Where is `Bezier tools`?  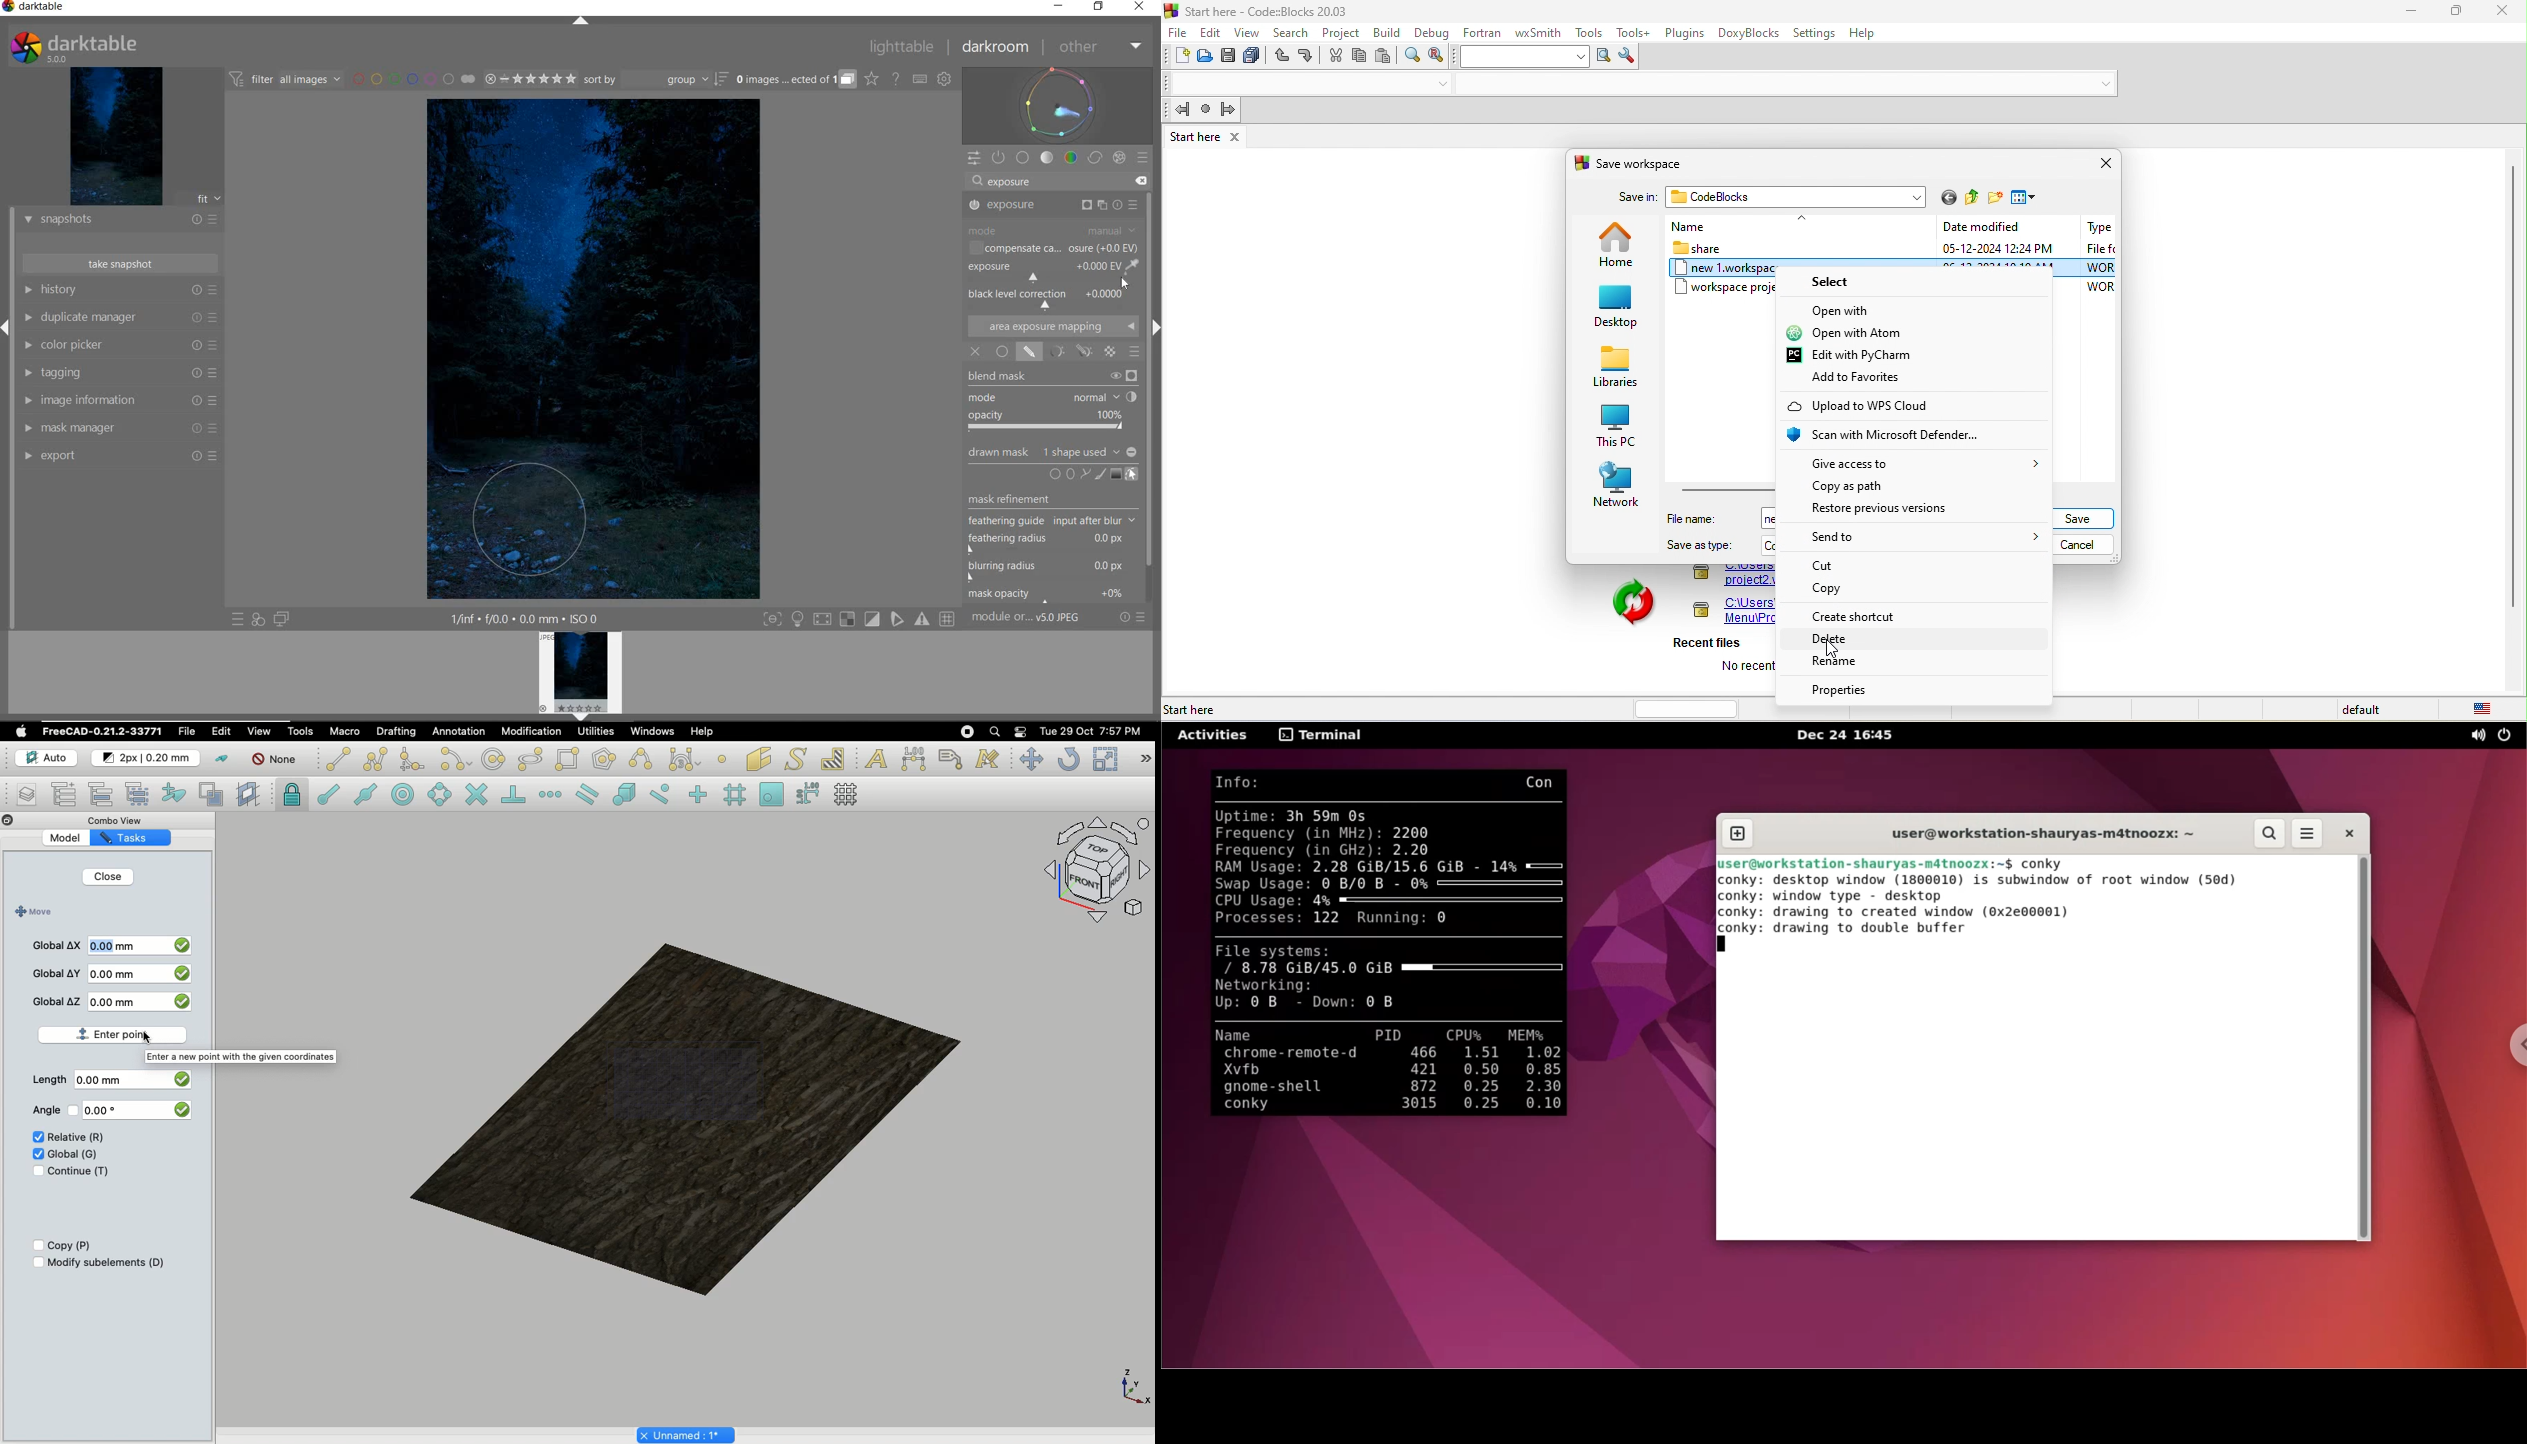
Bezier tools is located at coordinates (687, 759).